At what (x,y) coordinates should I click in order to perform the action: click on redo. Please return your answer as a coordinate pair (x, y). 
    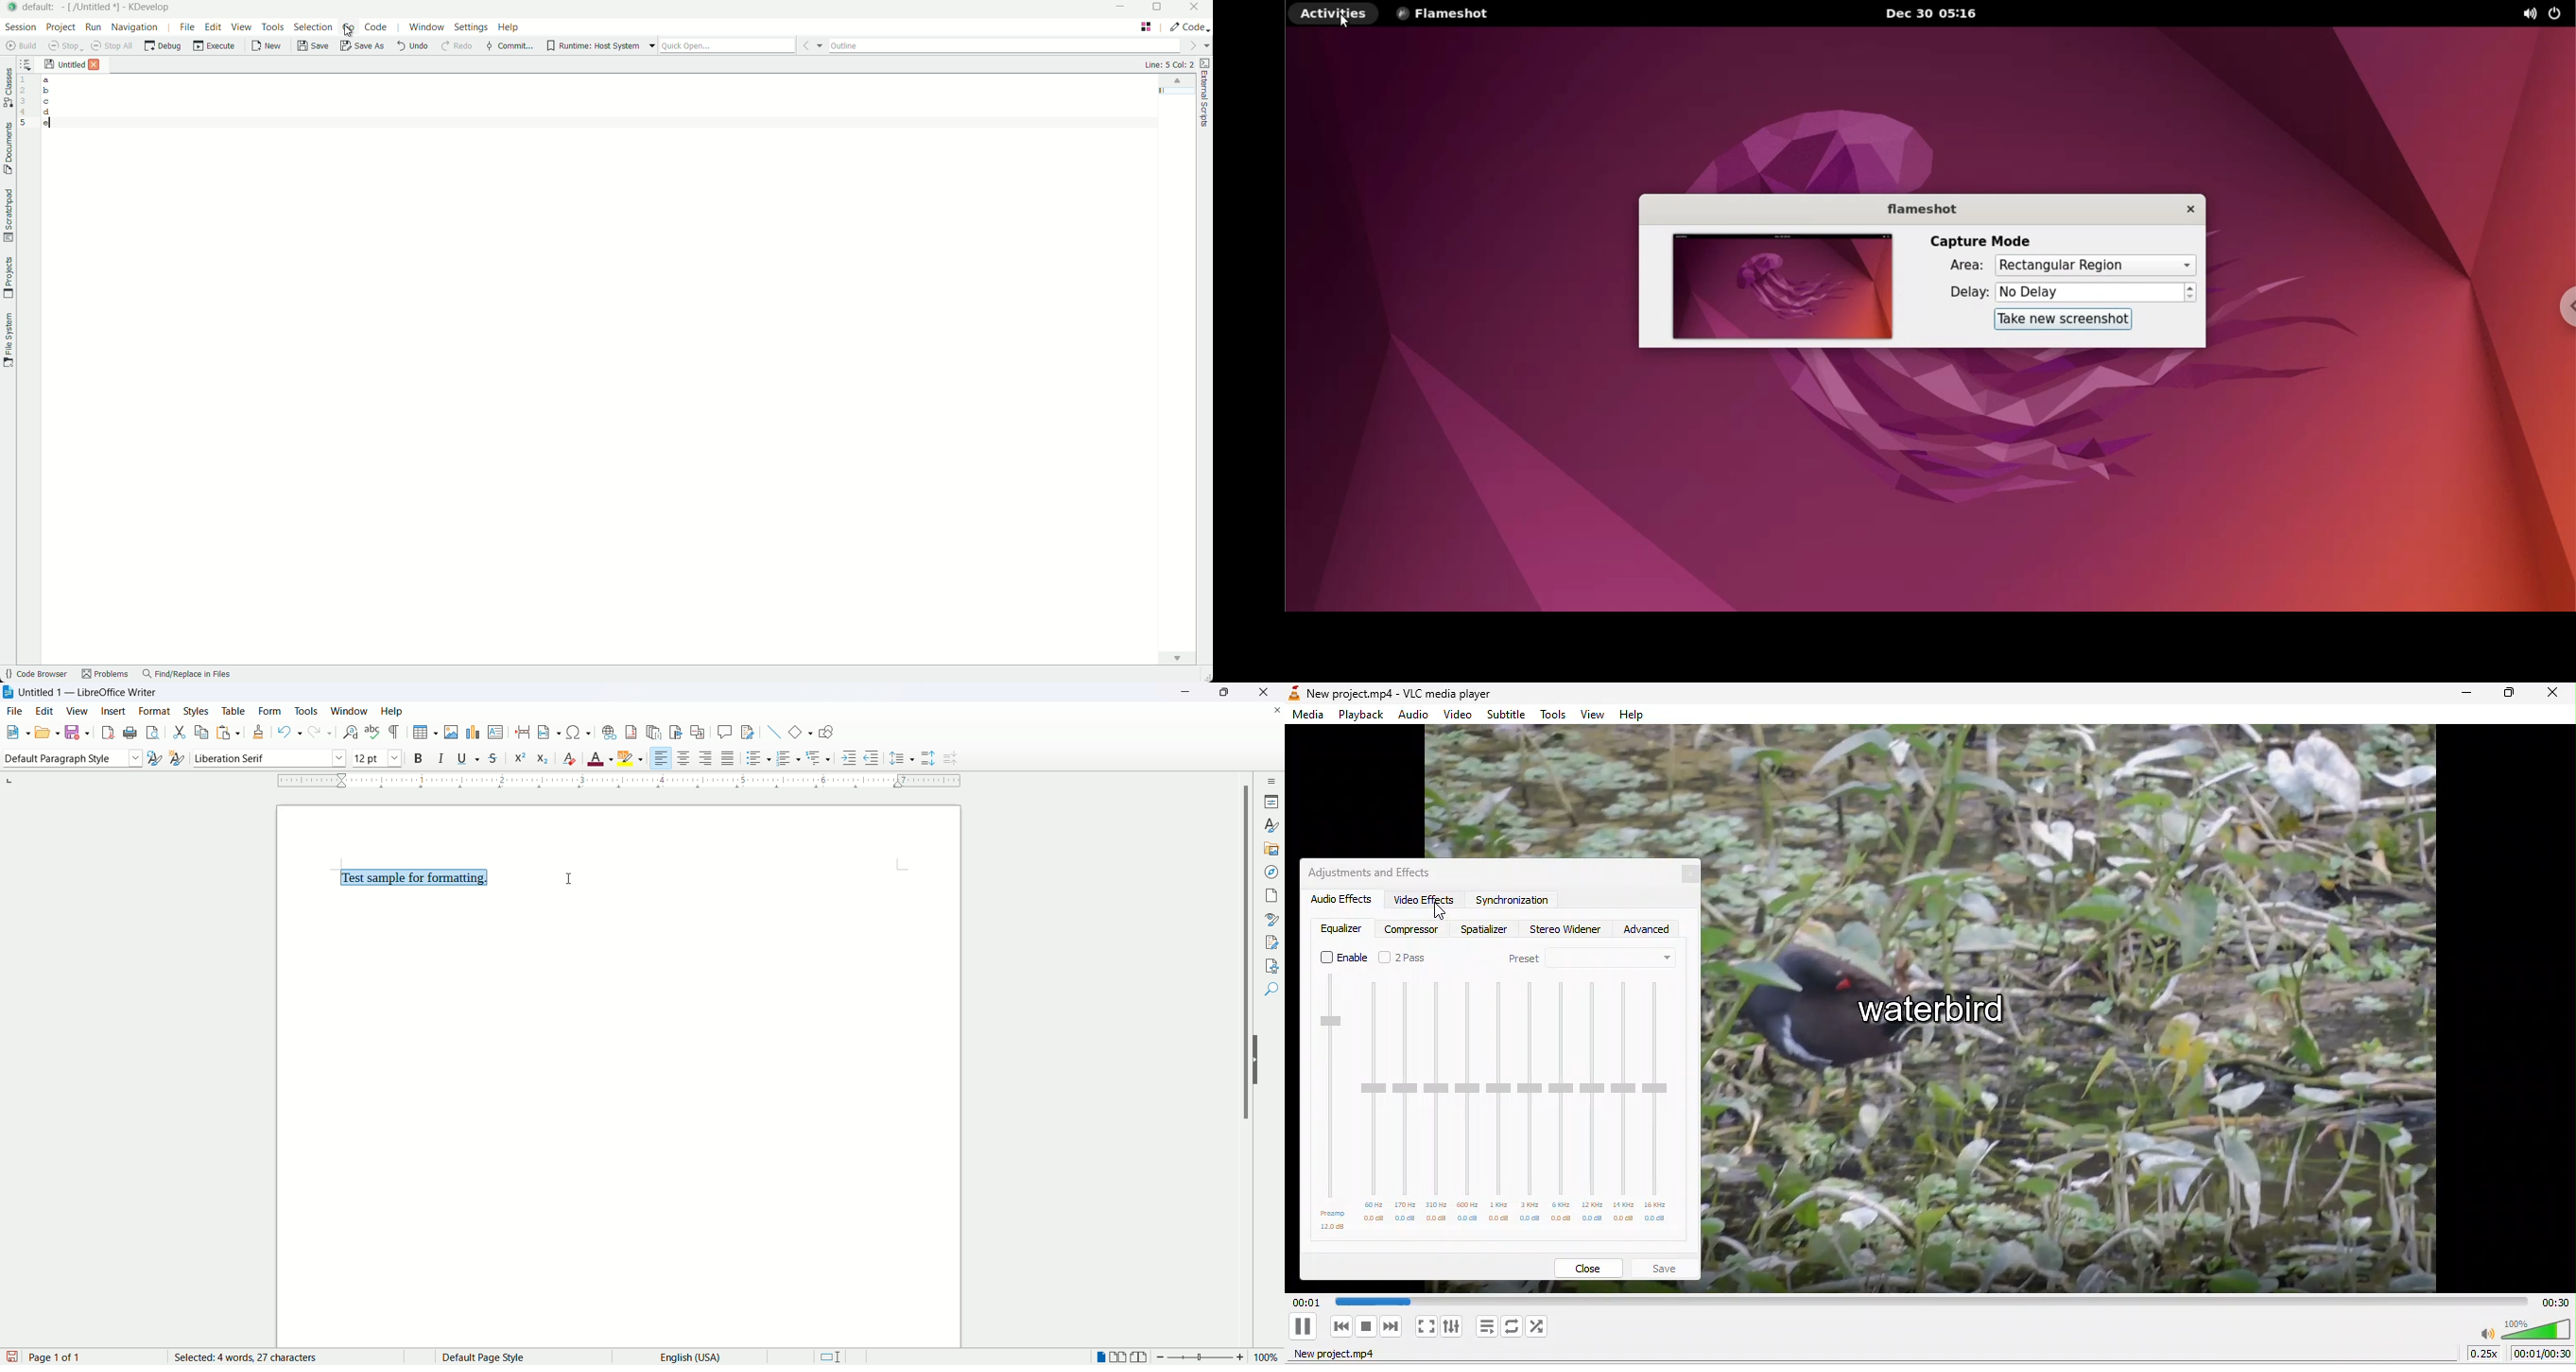
    Looking at the image, I should click on (319, 732).